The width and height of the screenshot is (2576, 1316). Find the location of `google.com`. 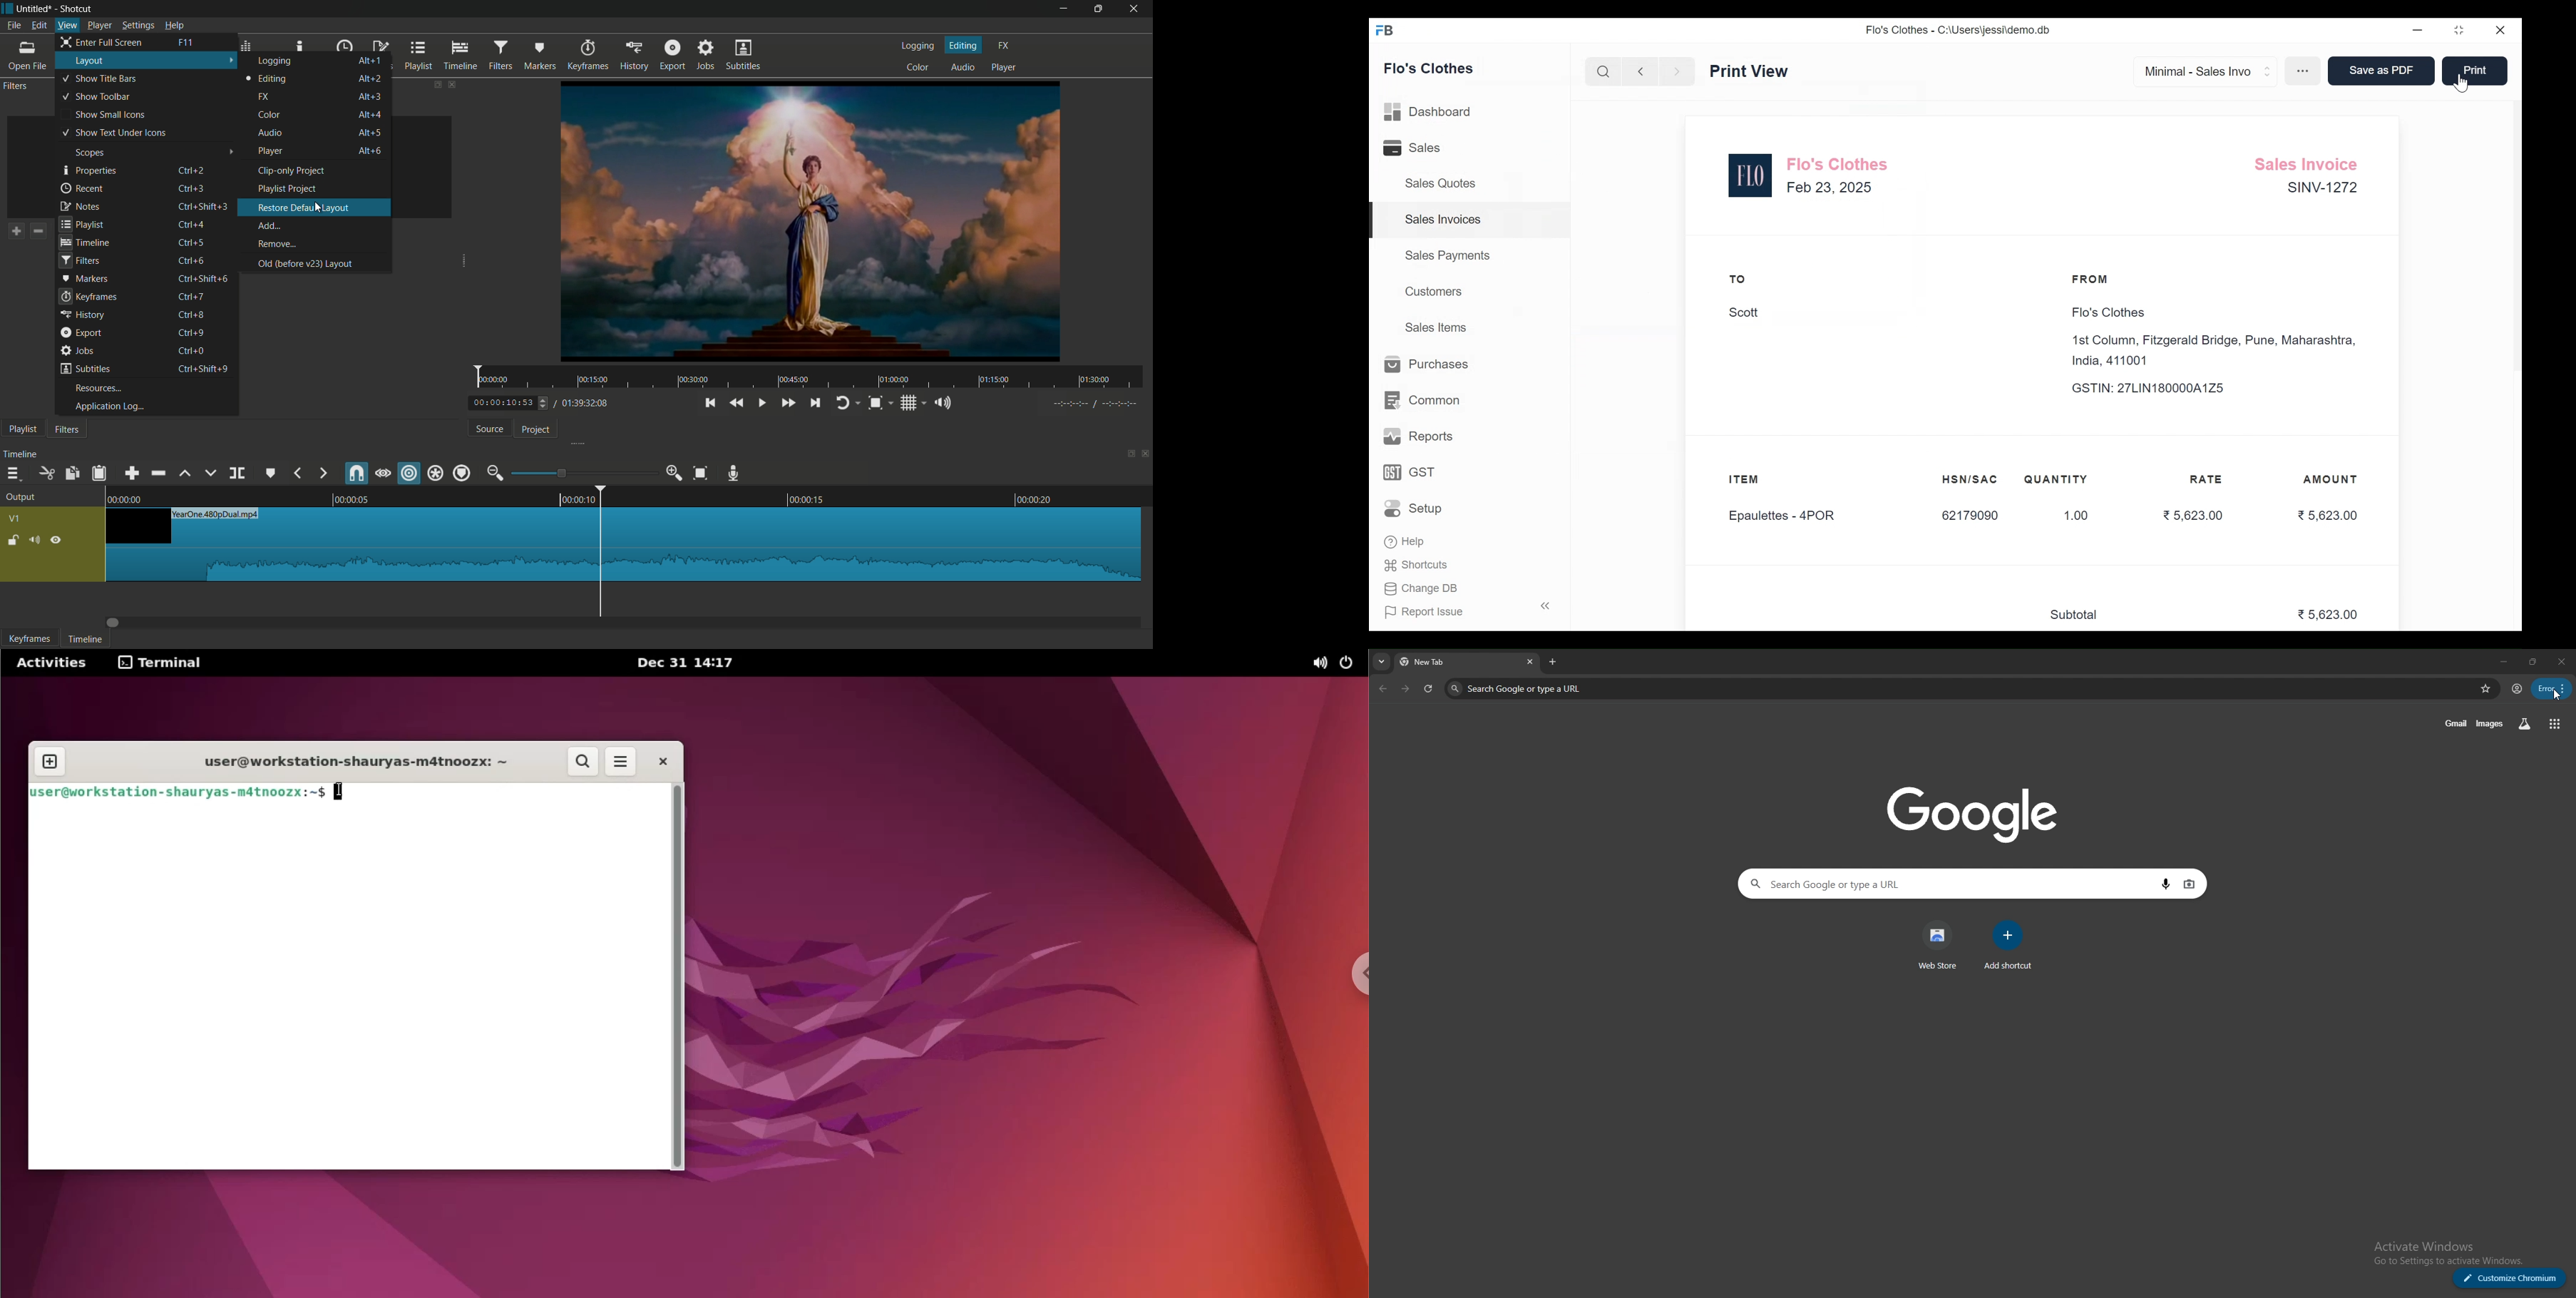

google.com is located at coordinates (1971, 811).